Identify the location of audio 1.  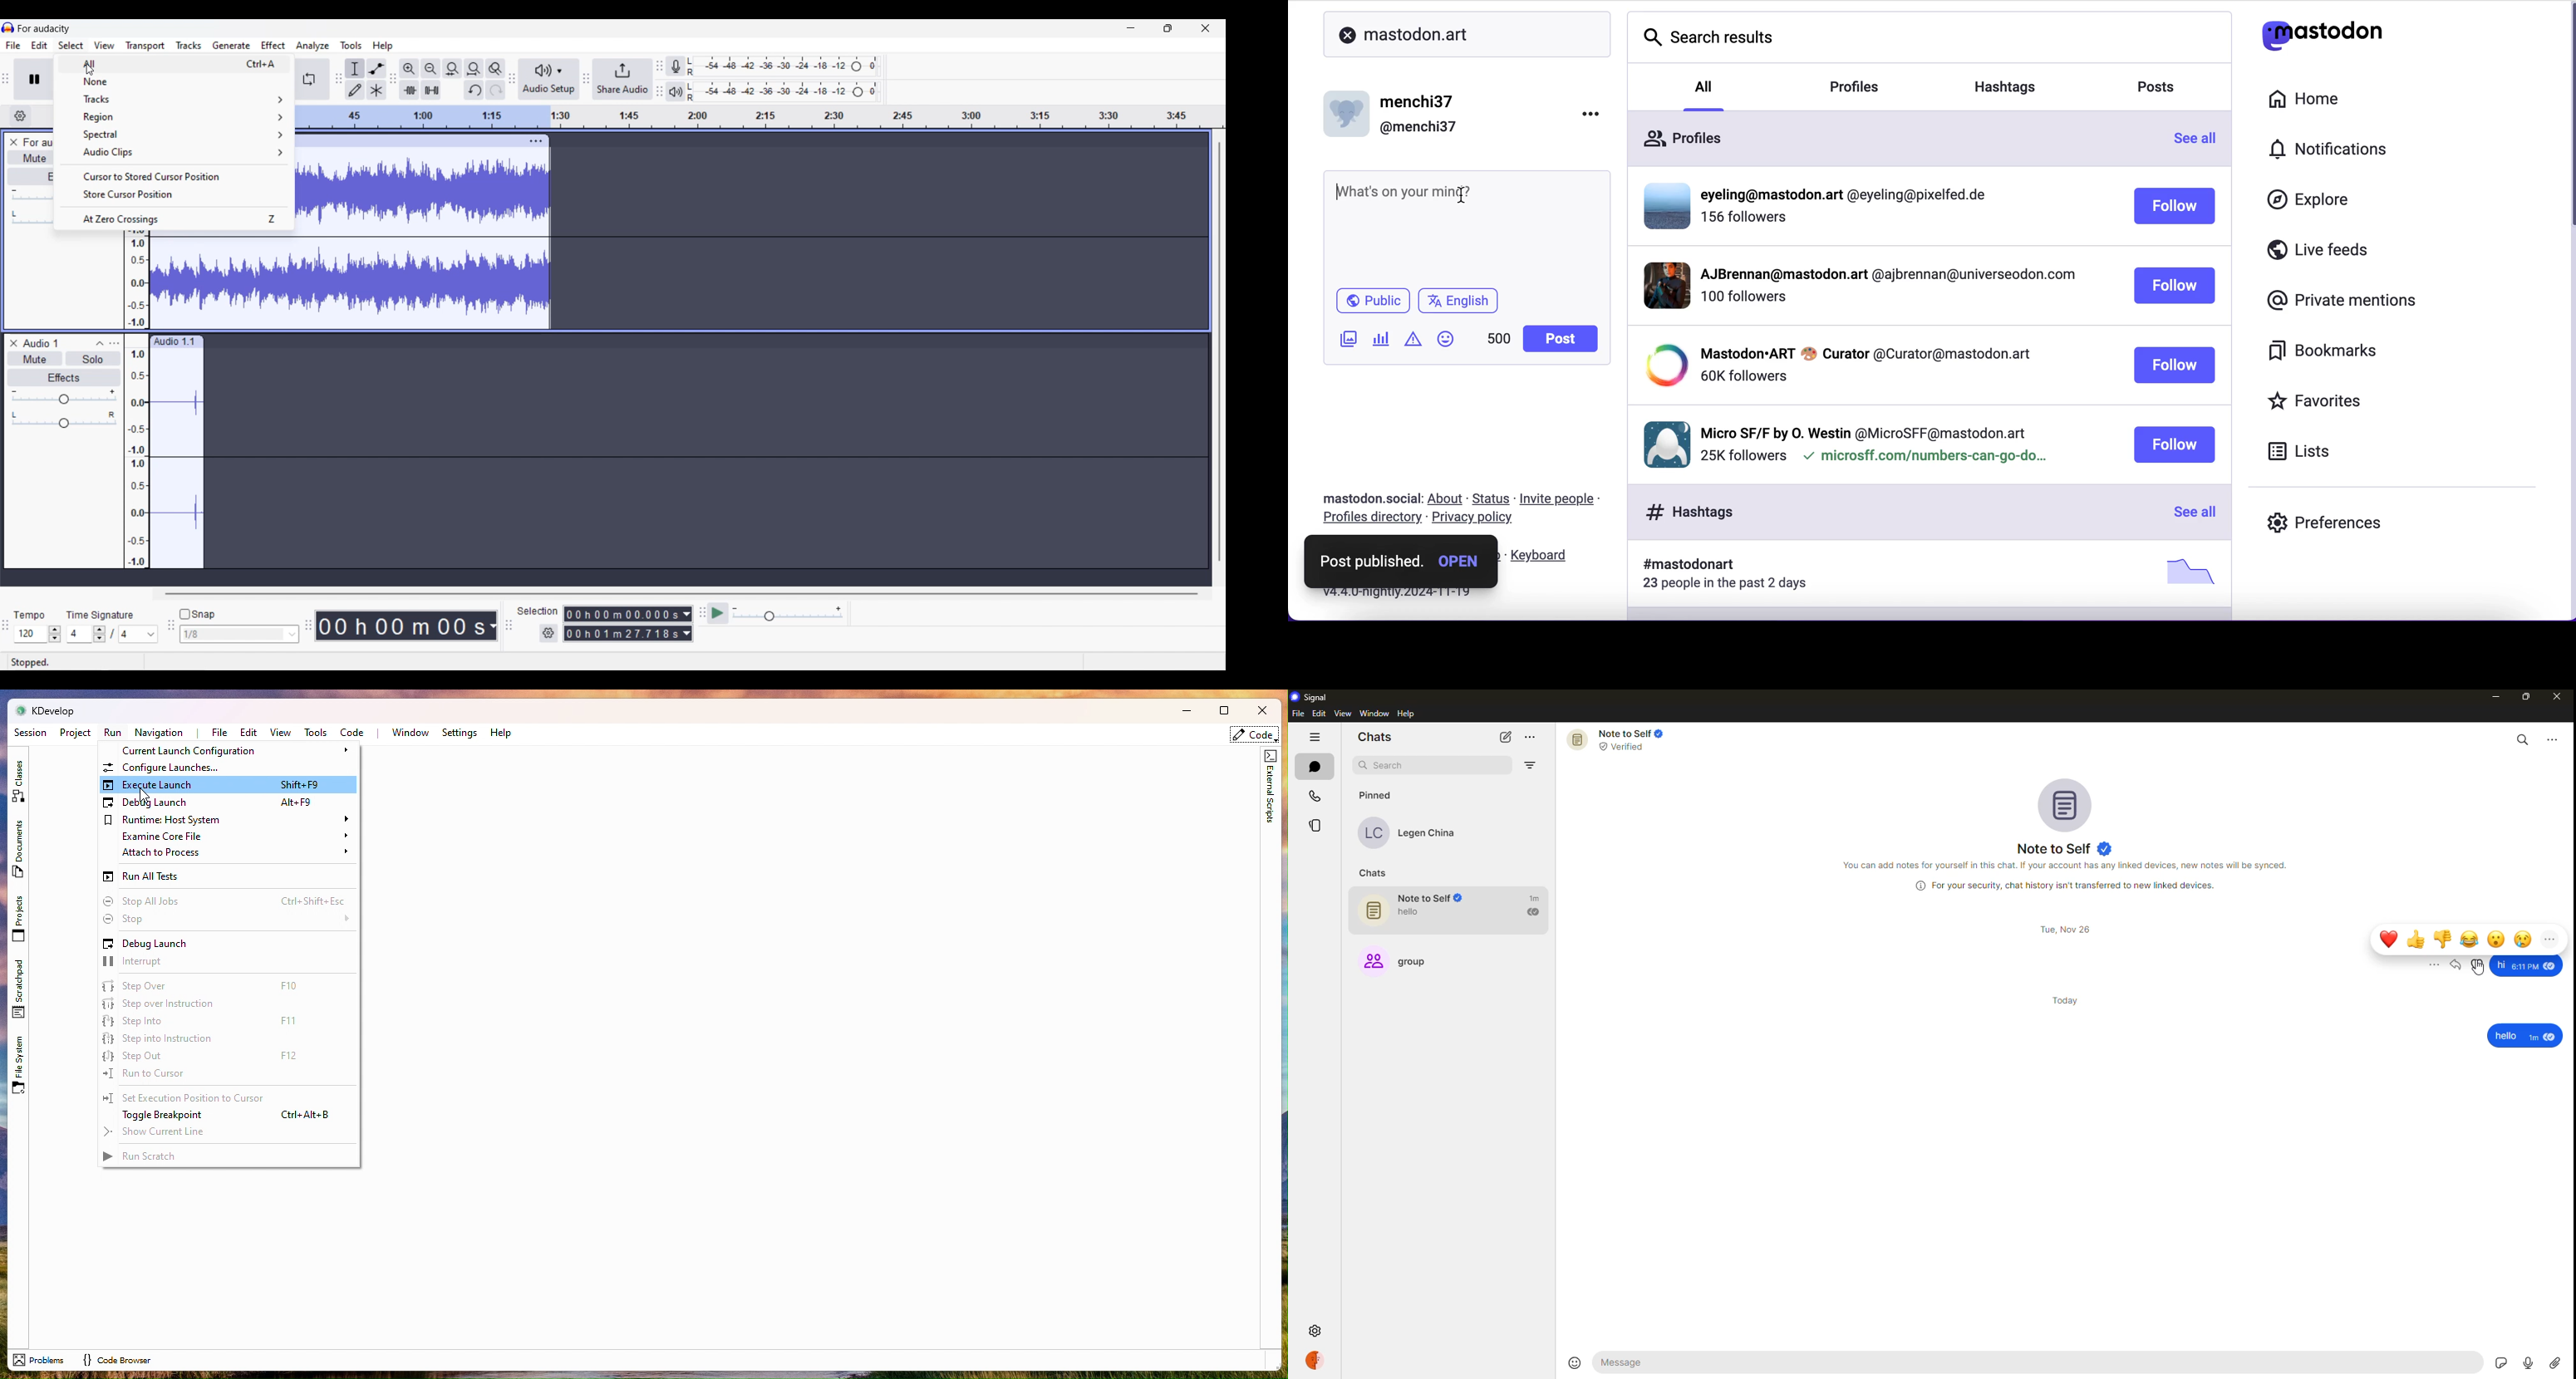
(41, 343).